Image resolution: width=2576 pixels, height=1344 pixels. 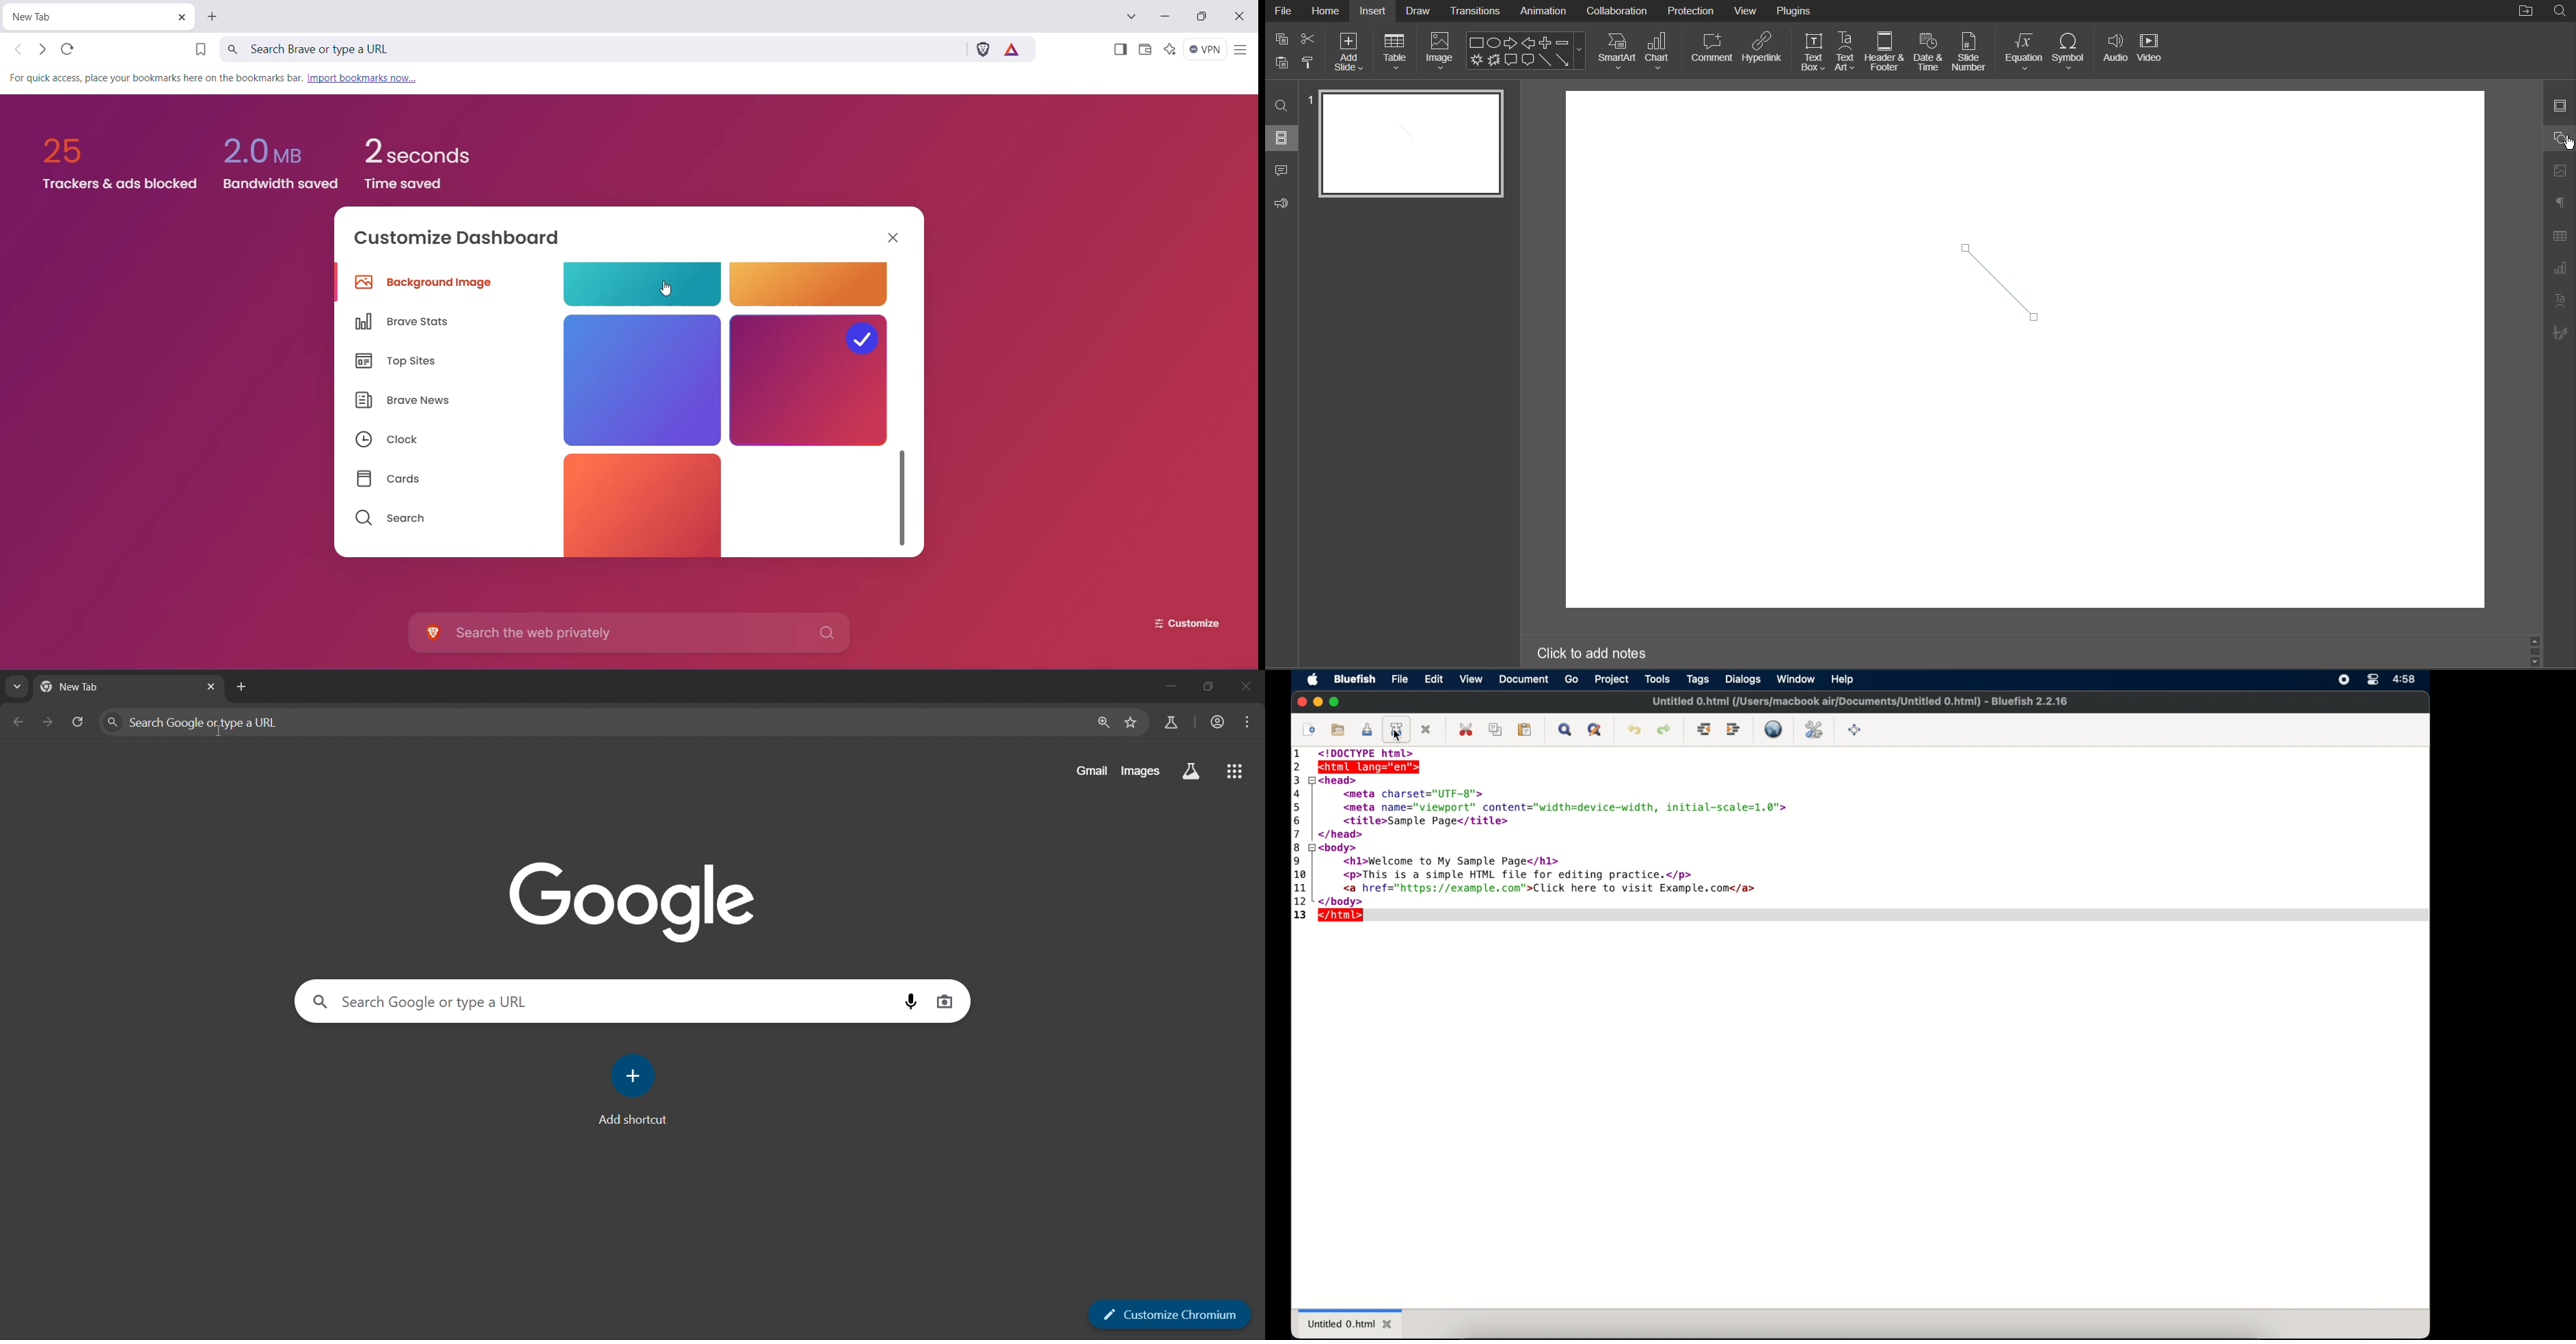 What do you see at coordinates (1711, 51) in the screenshot?
I see `Comment` at bounding box center [1711, 51].